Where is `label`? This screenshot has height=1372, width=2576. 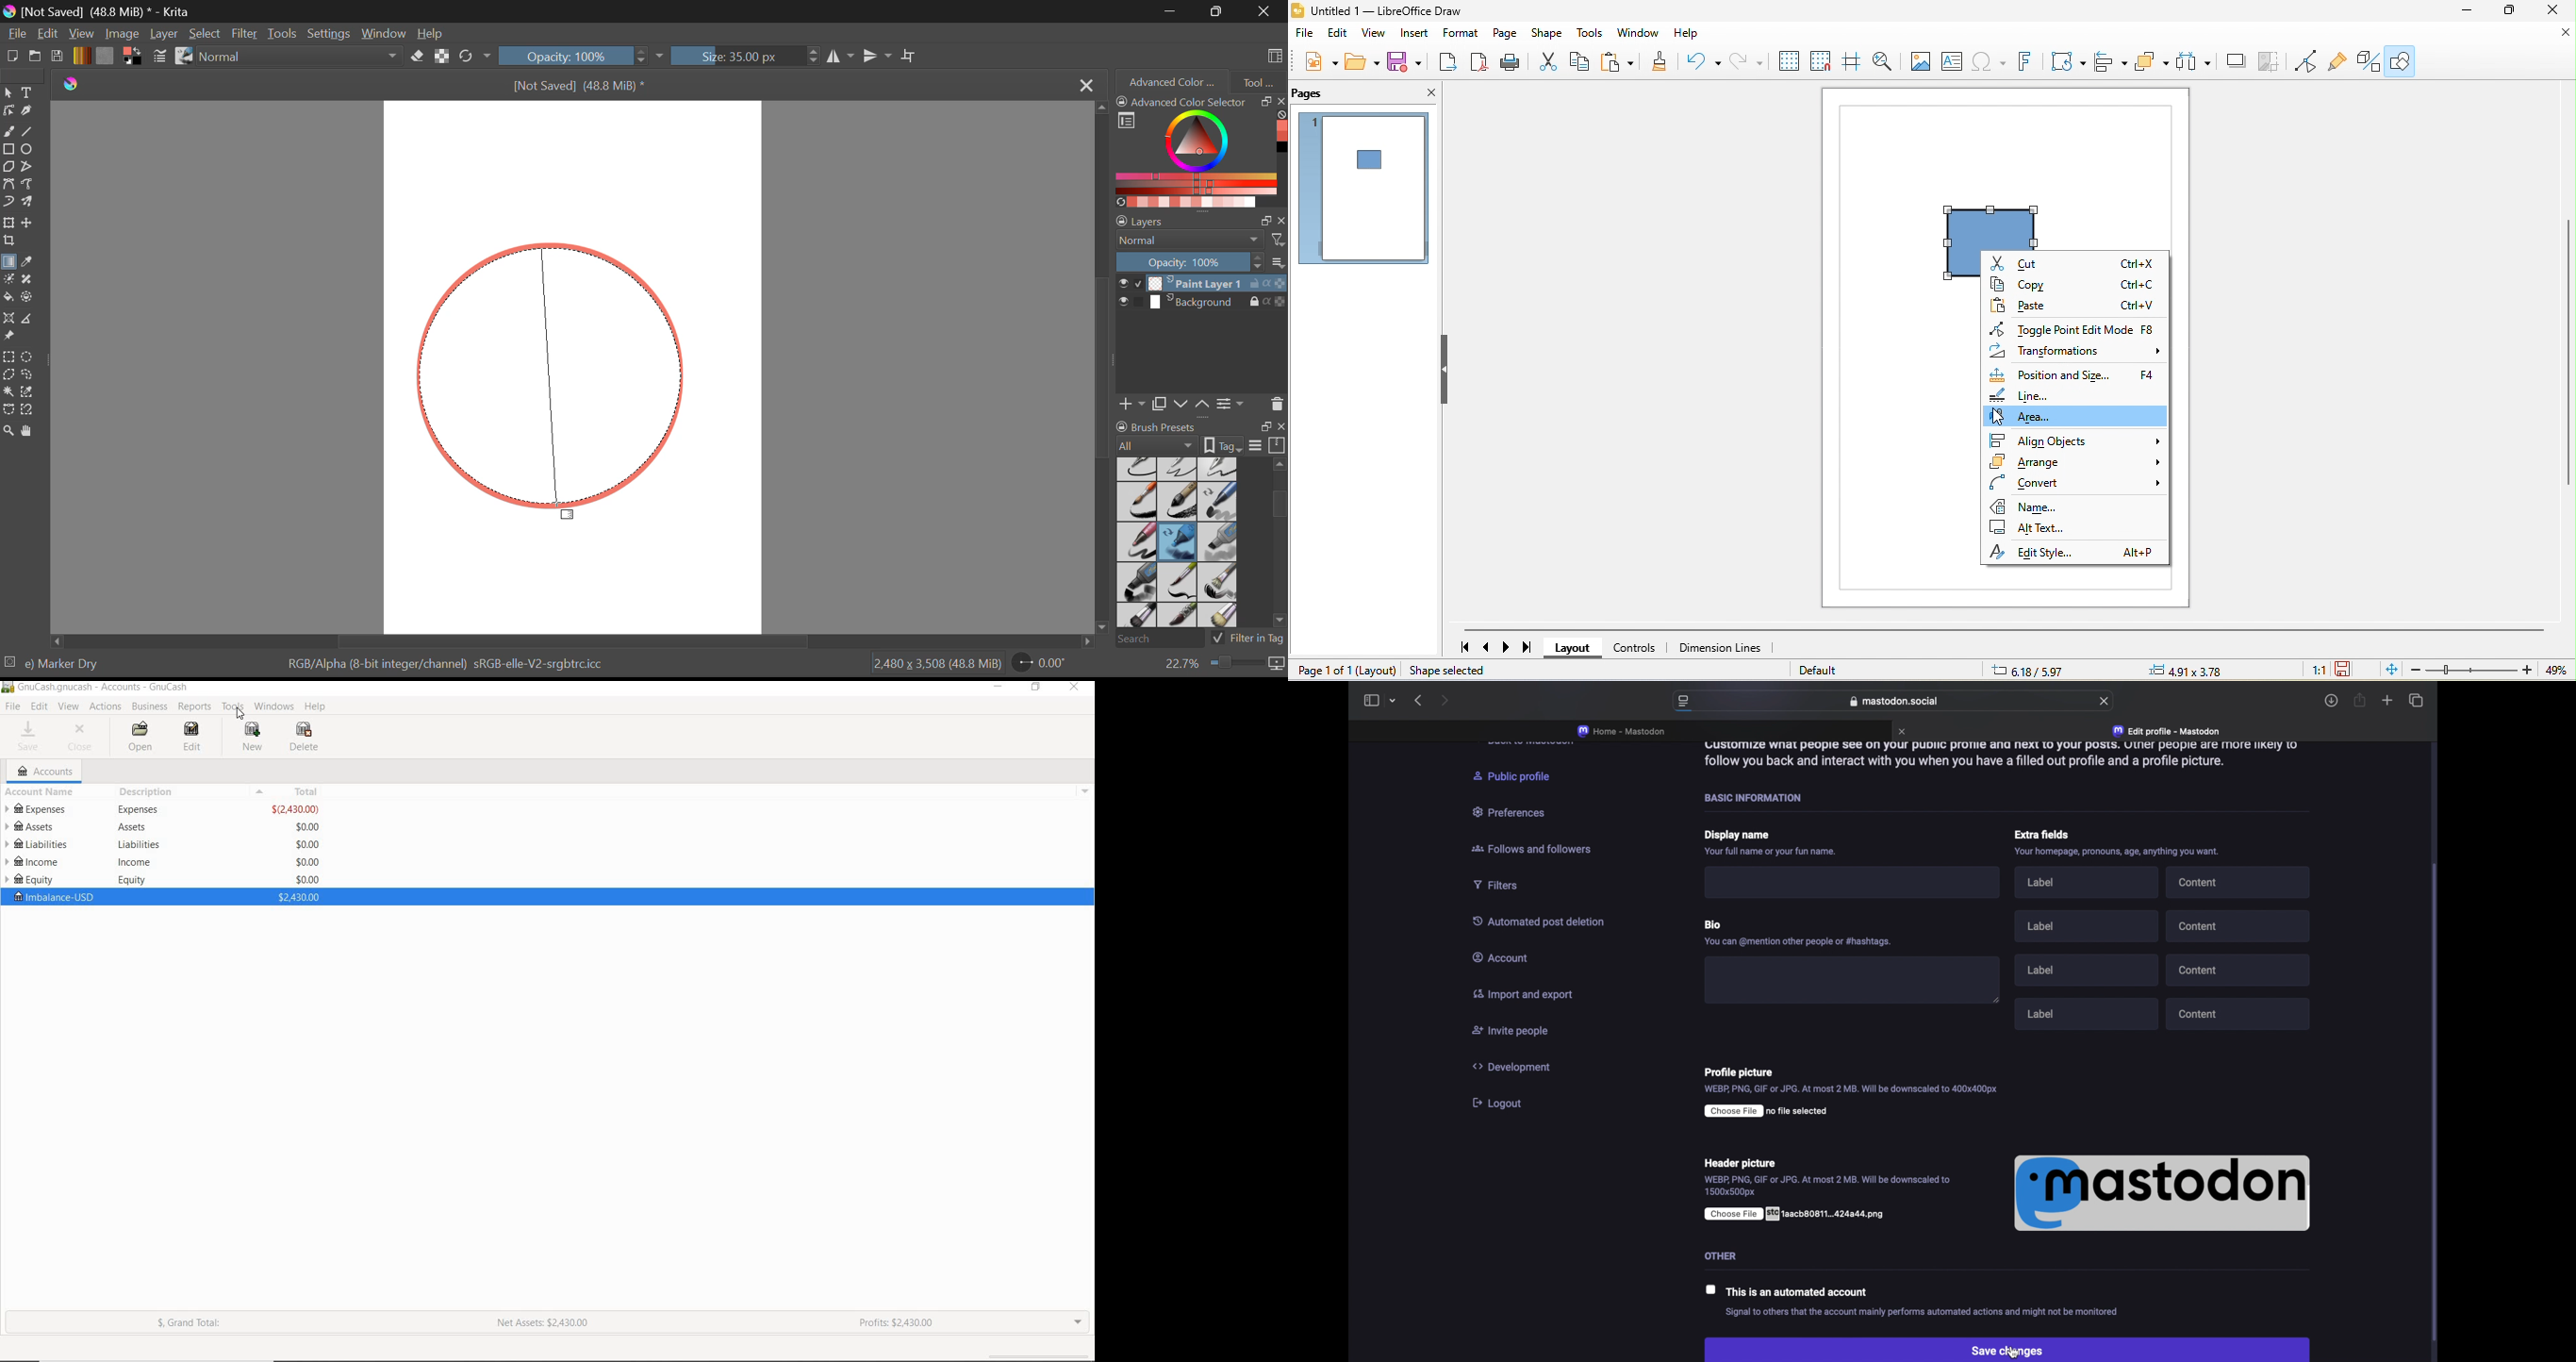 label is located at coordinates (2091, 1013).